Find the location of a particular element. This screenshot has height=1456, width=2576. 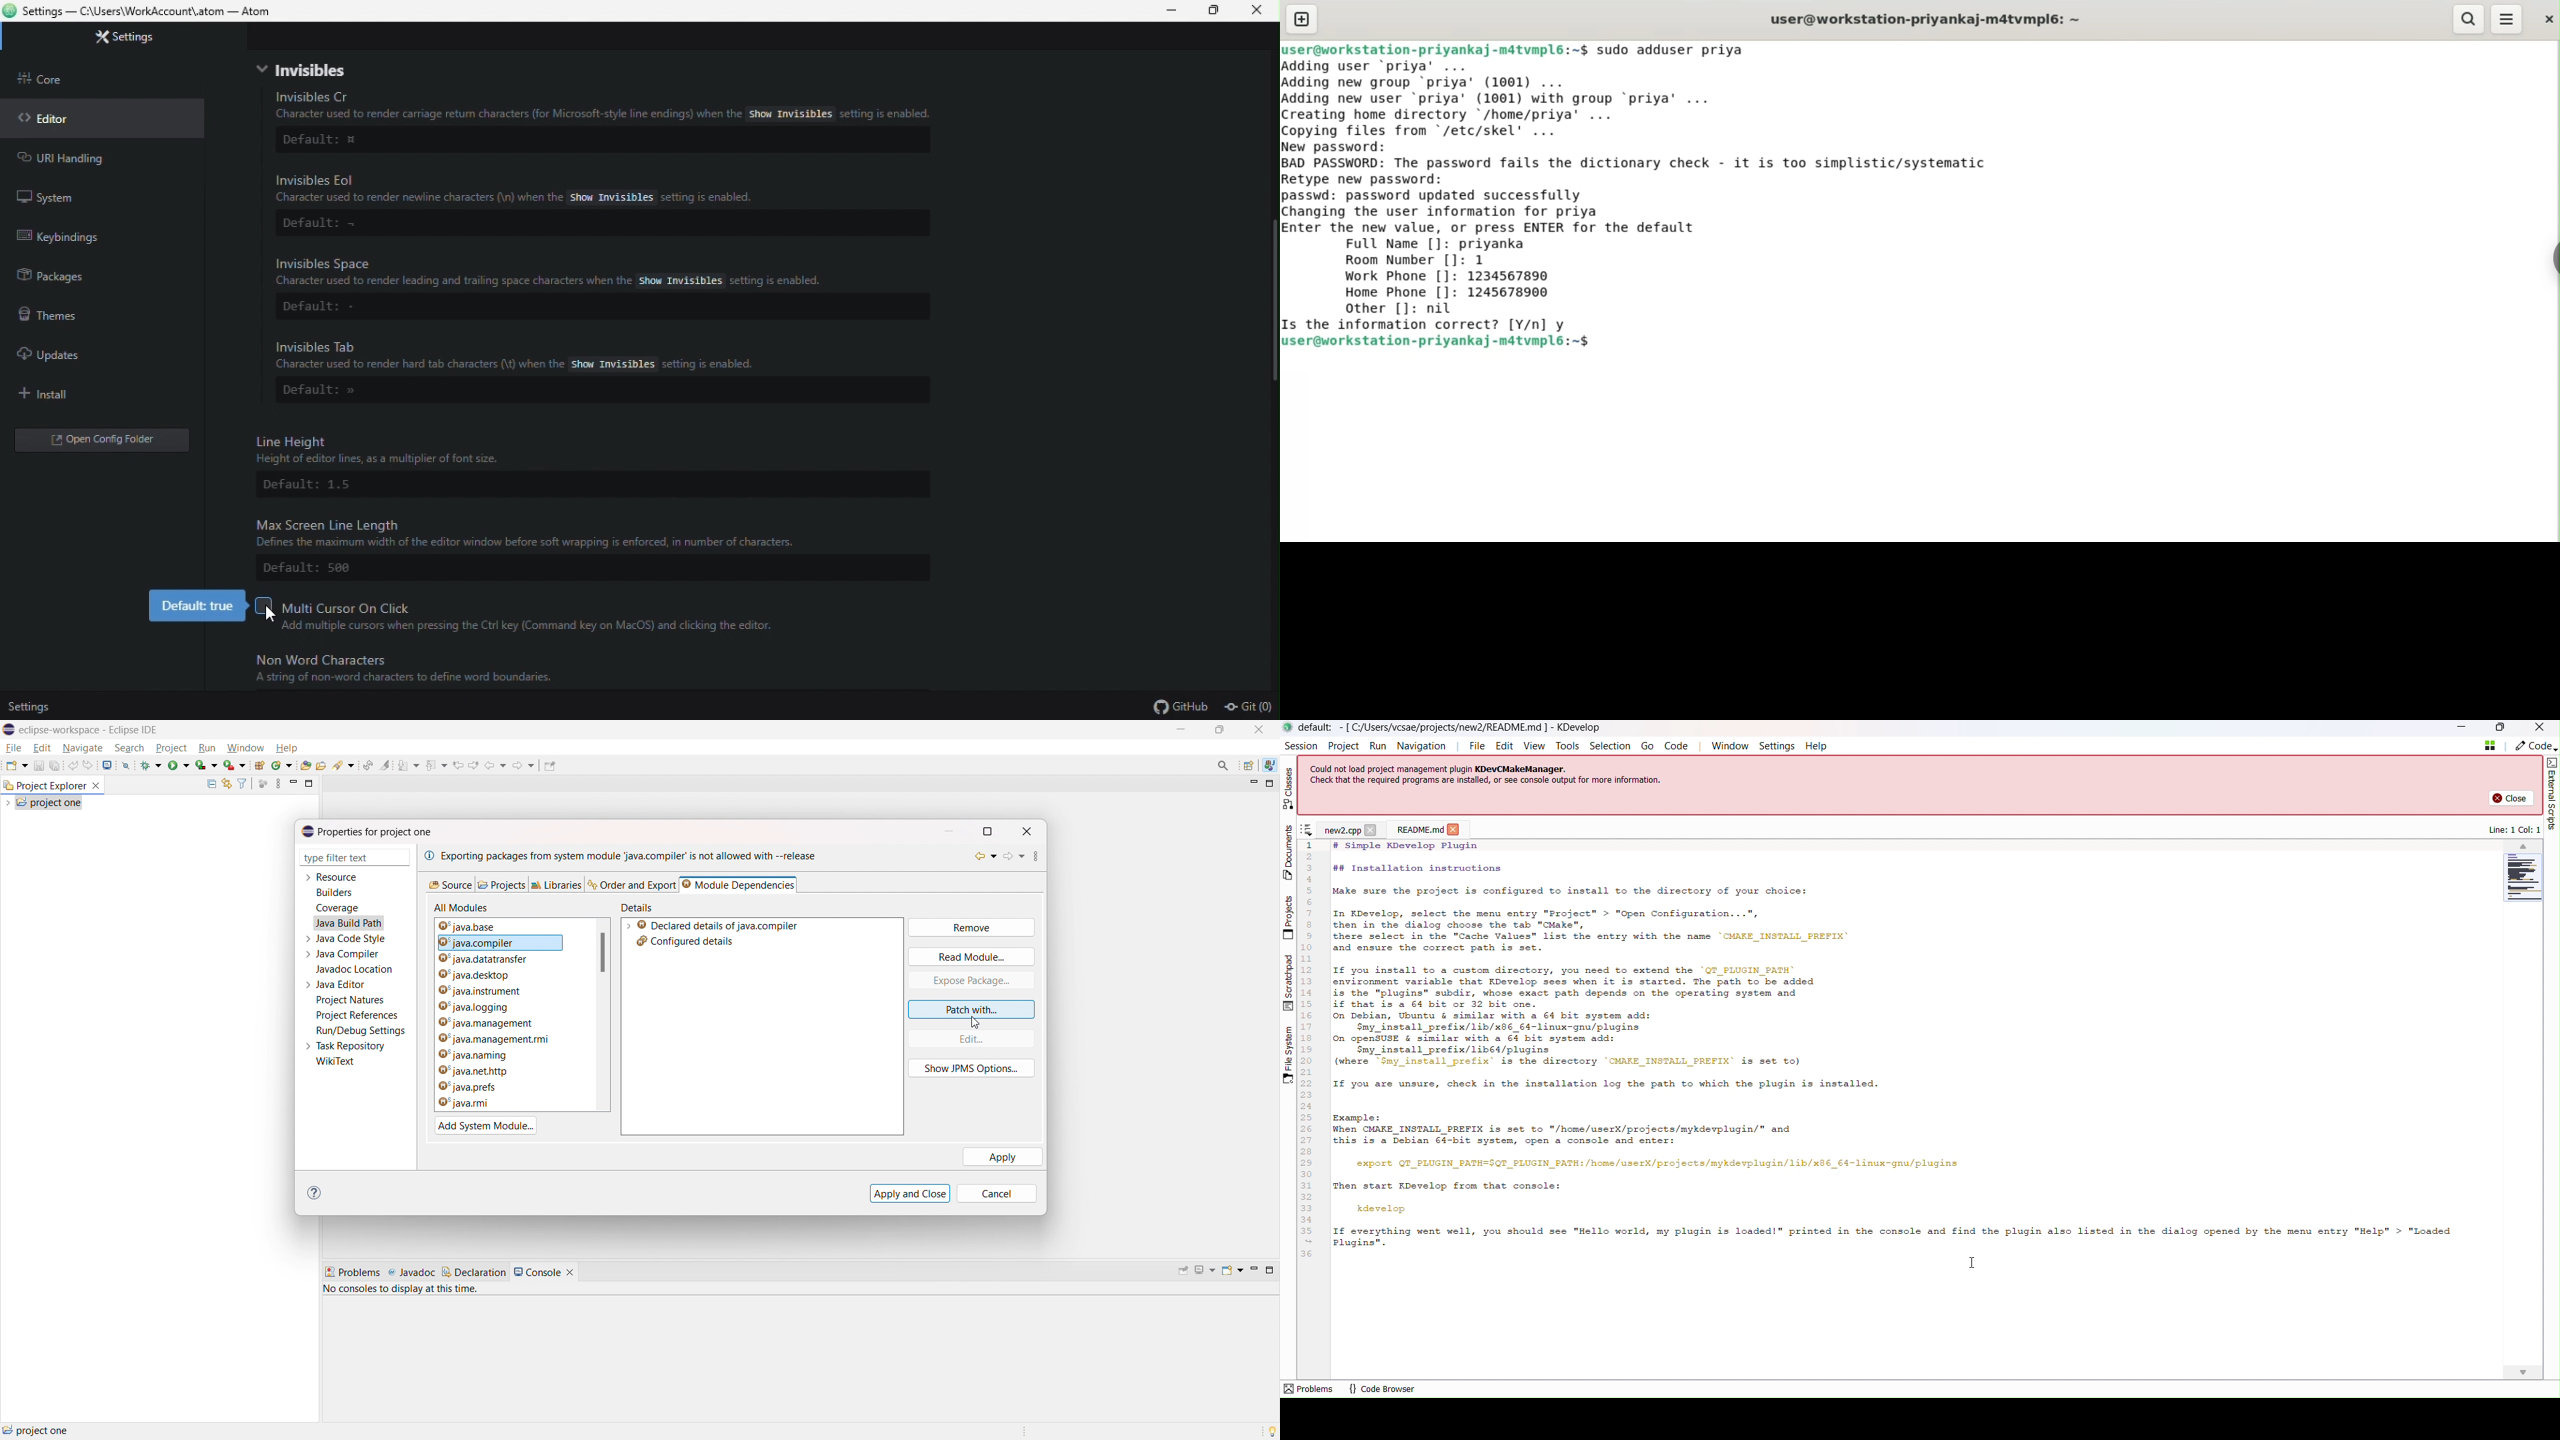

minimize is located at coordinates (951, 830).